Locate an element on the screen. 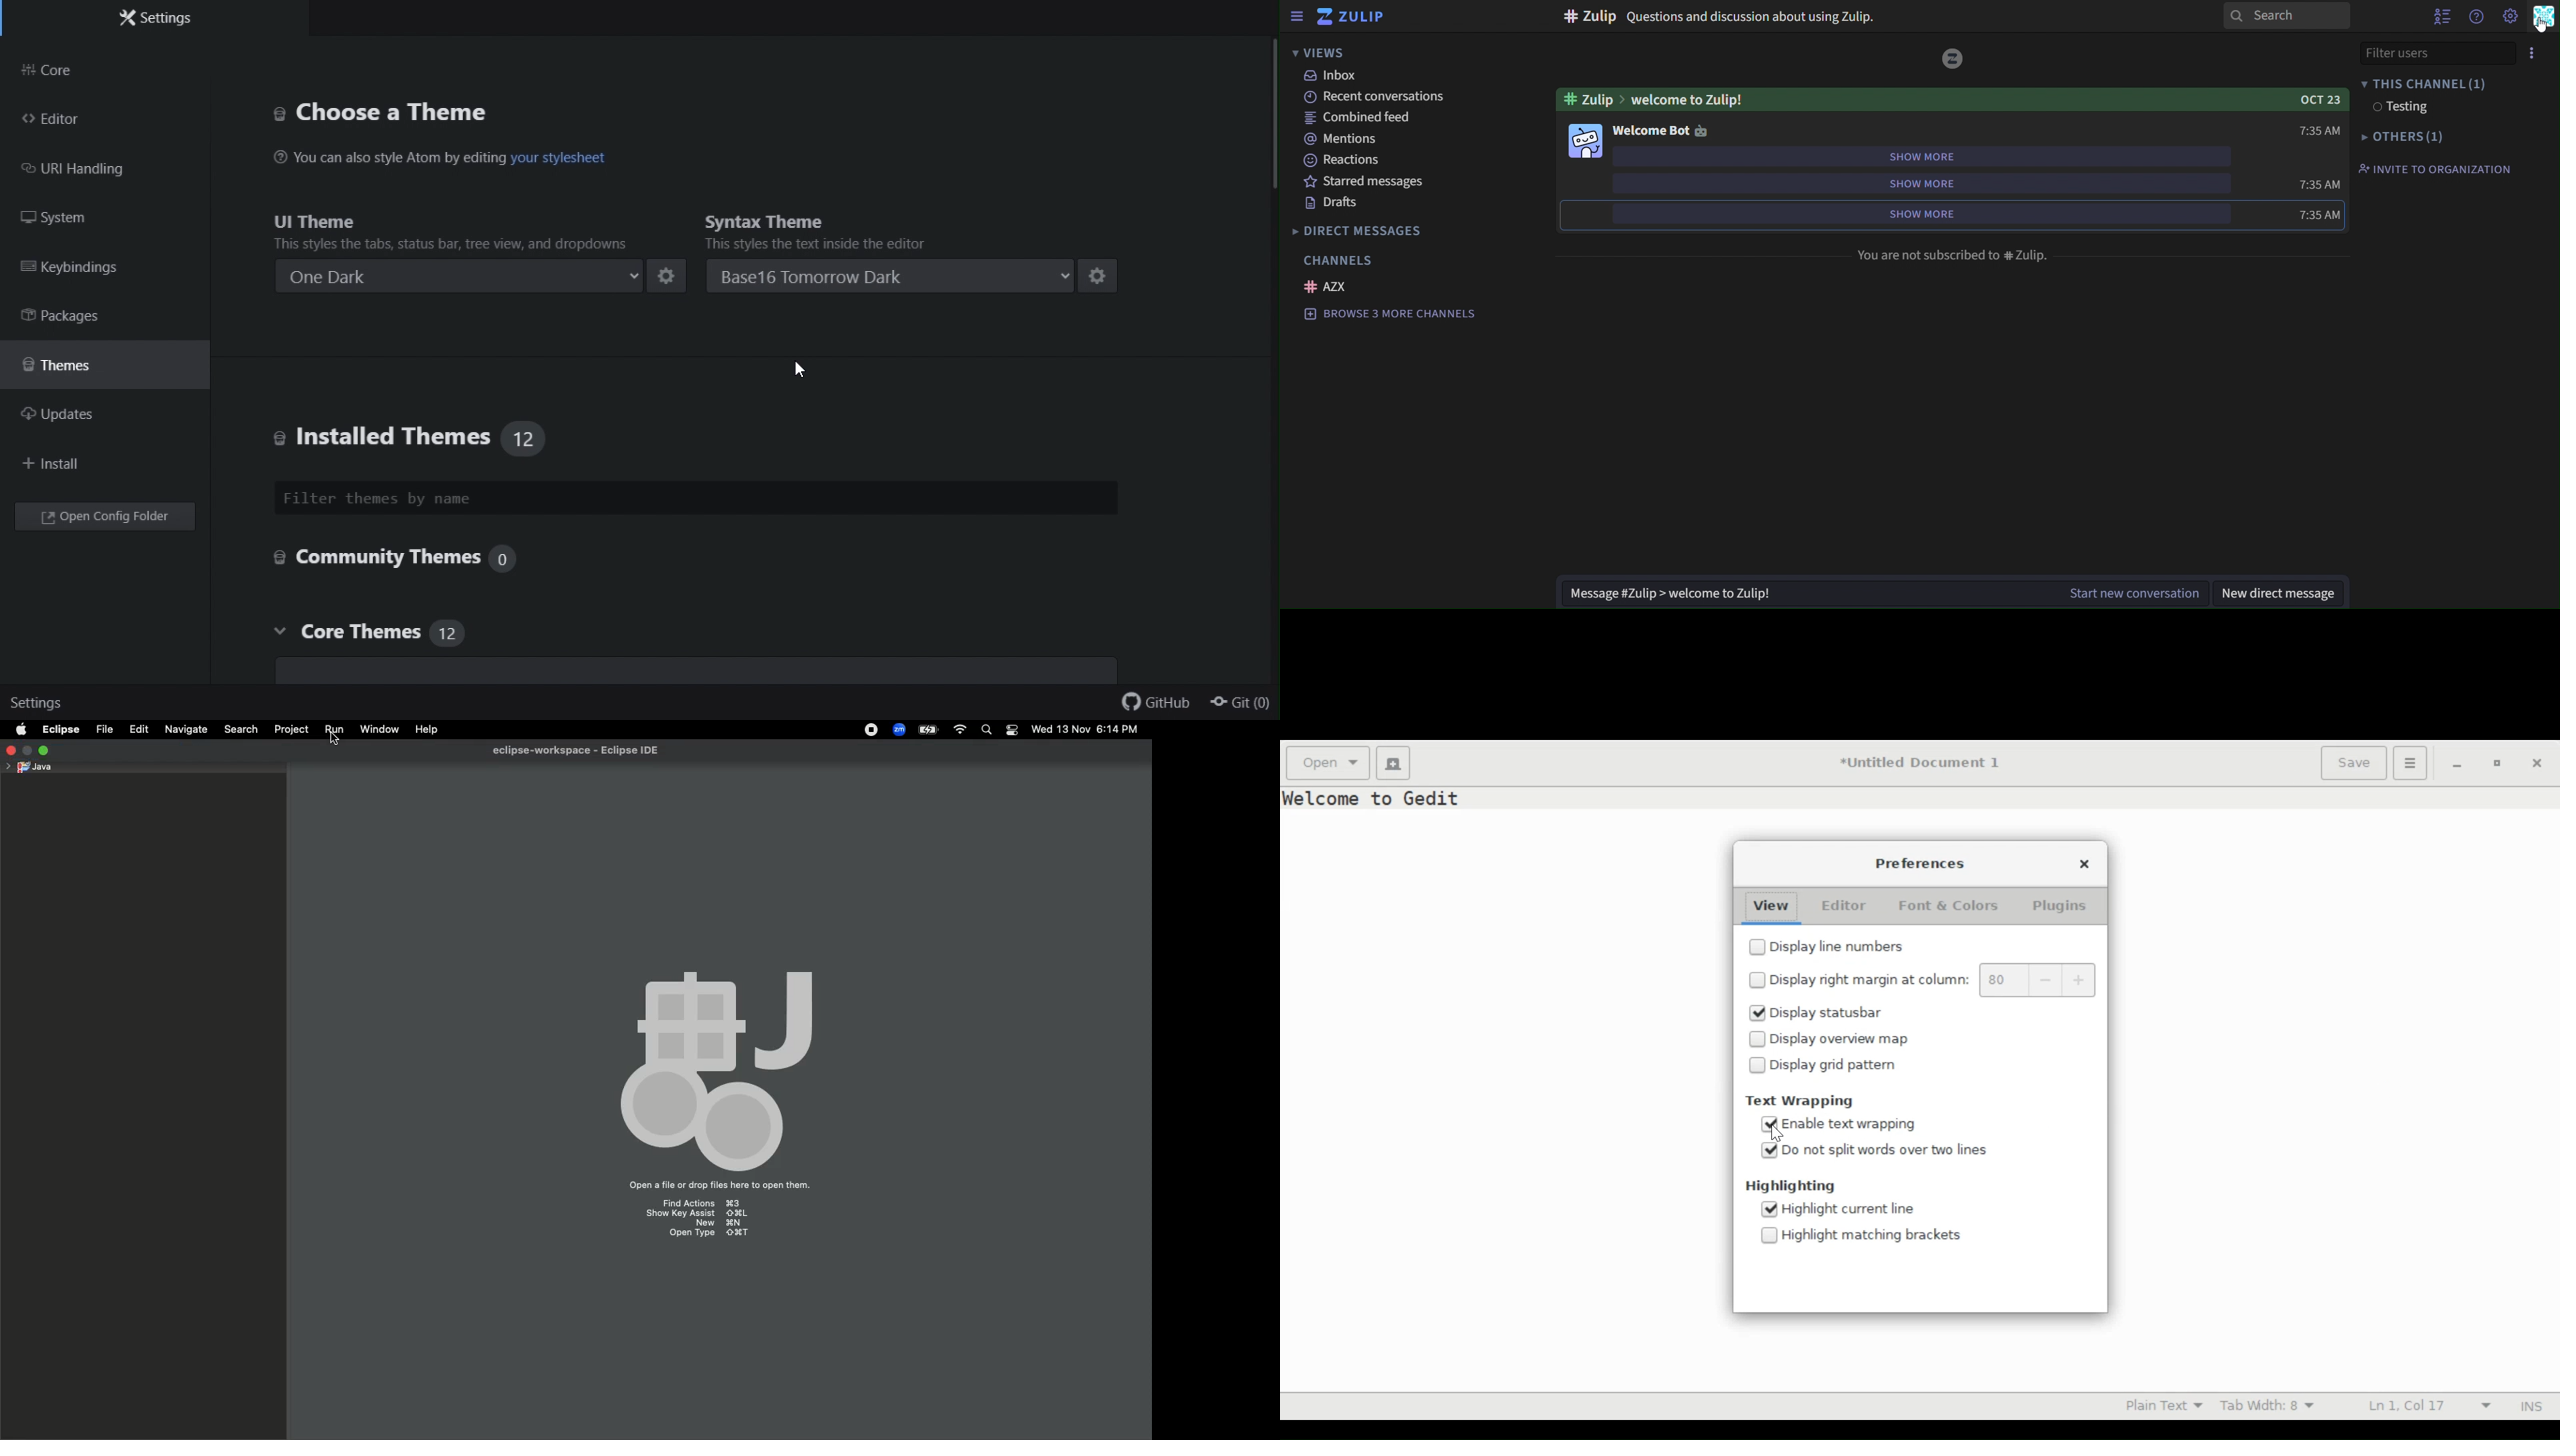 This screenshot has width=2576, height=1456. welcome to Zulip! is located at coordinates (1691, 100).